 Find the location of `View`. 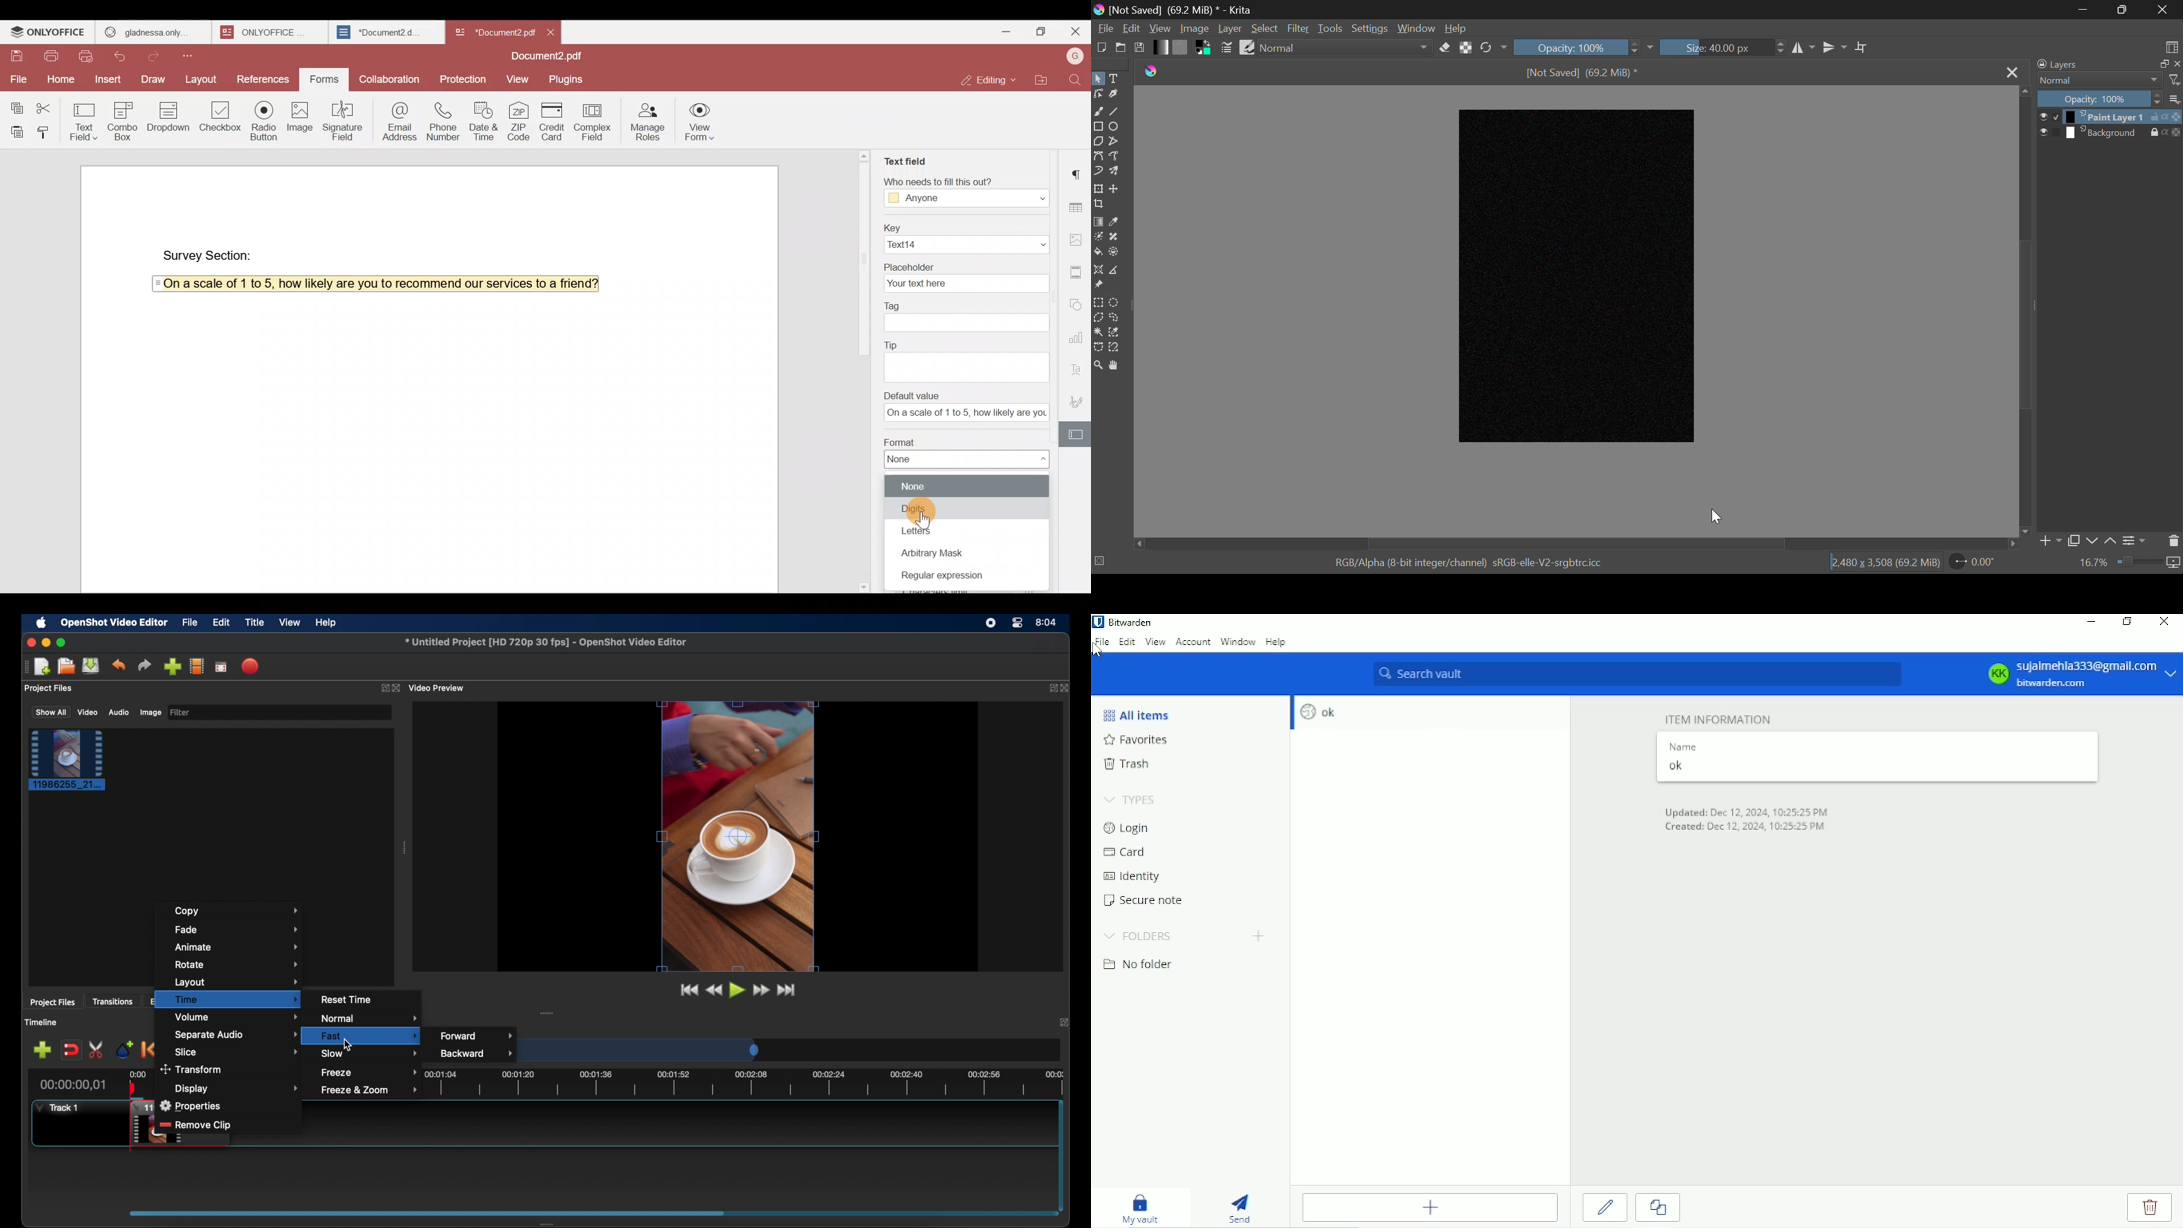

View is located at coordinates (1155, 641).